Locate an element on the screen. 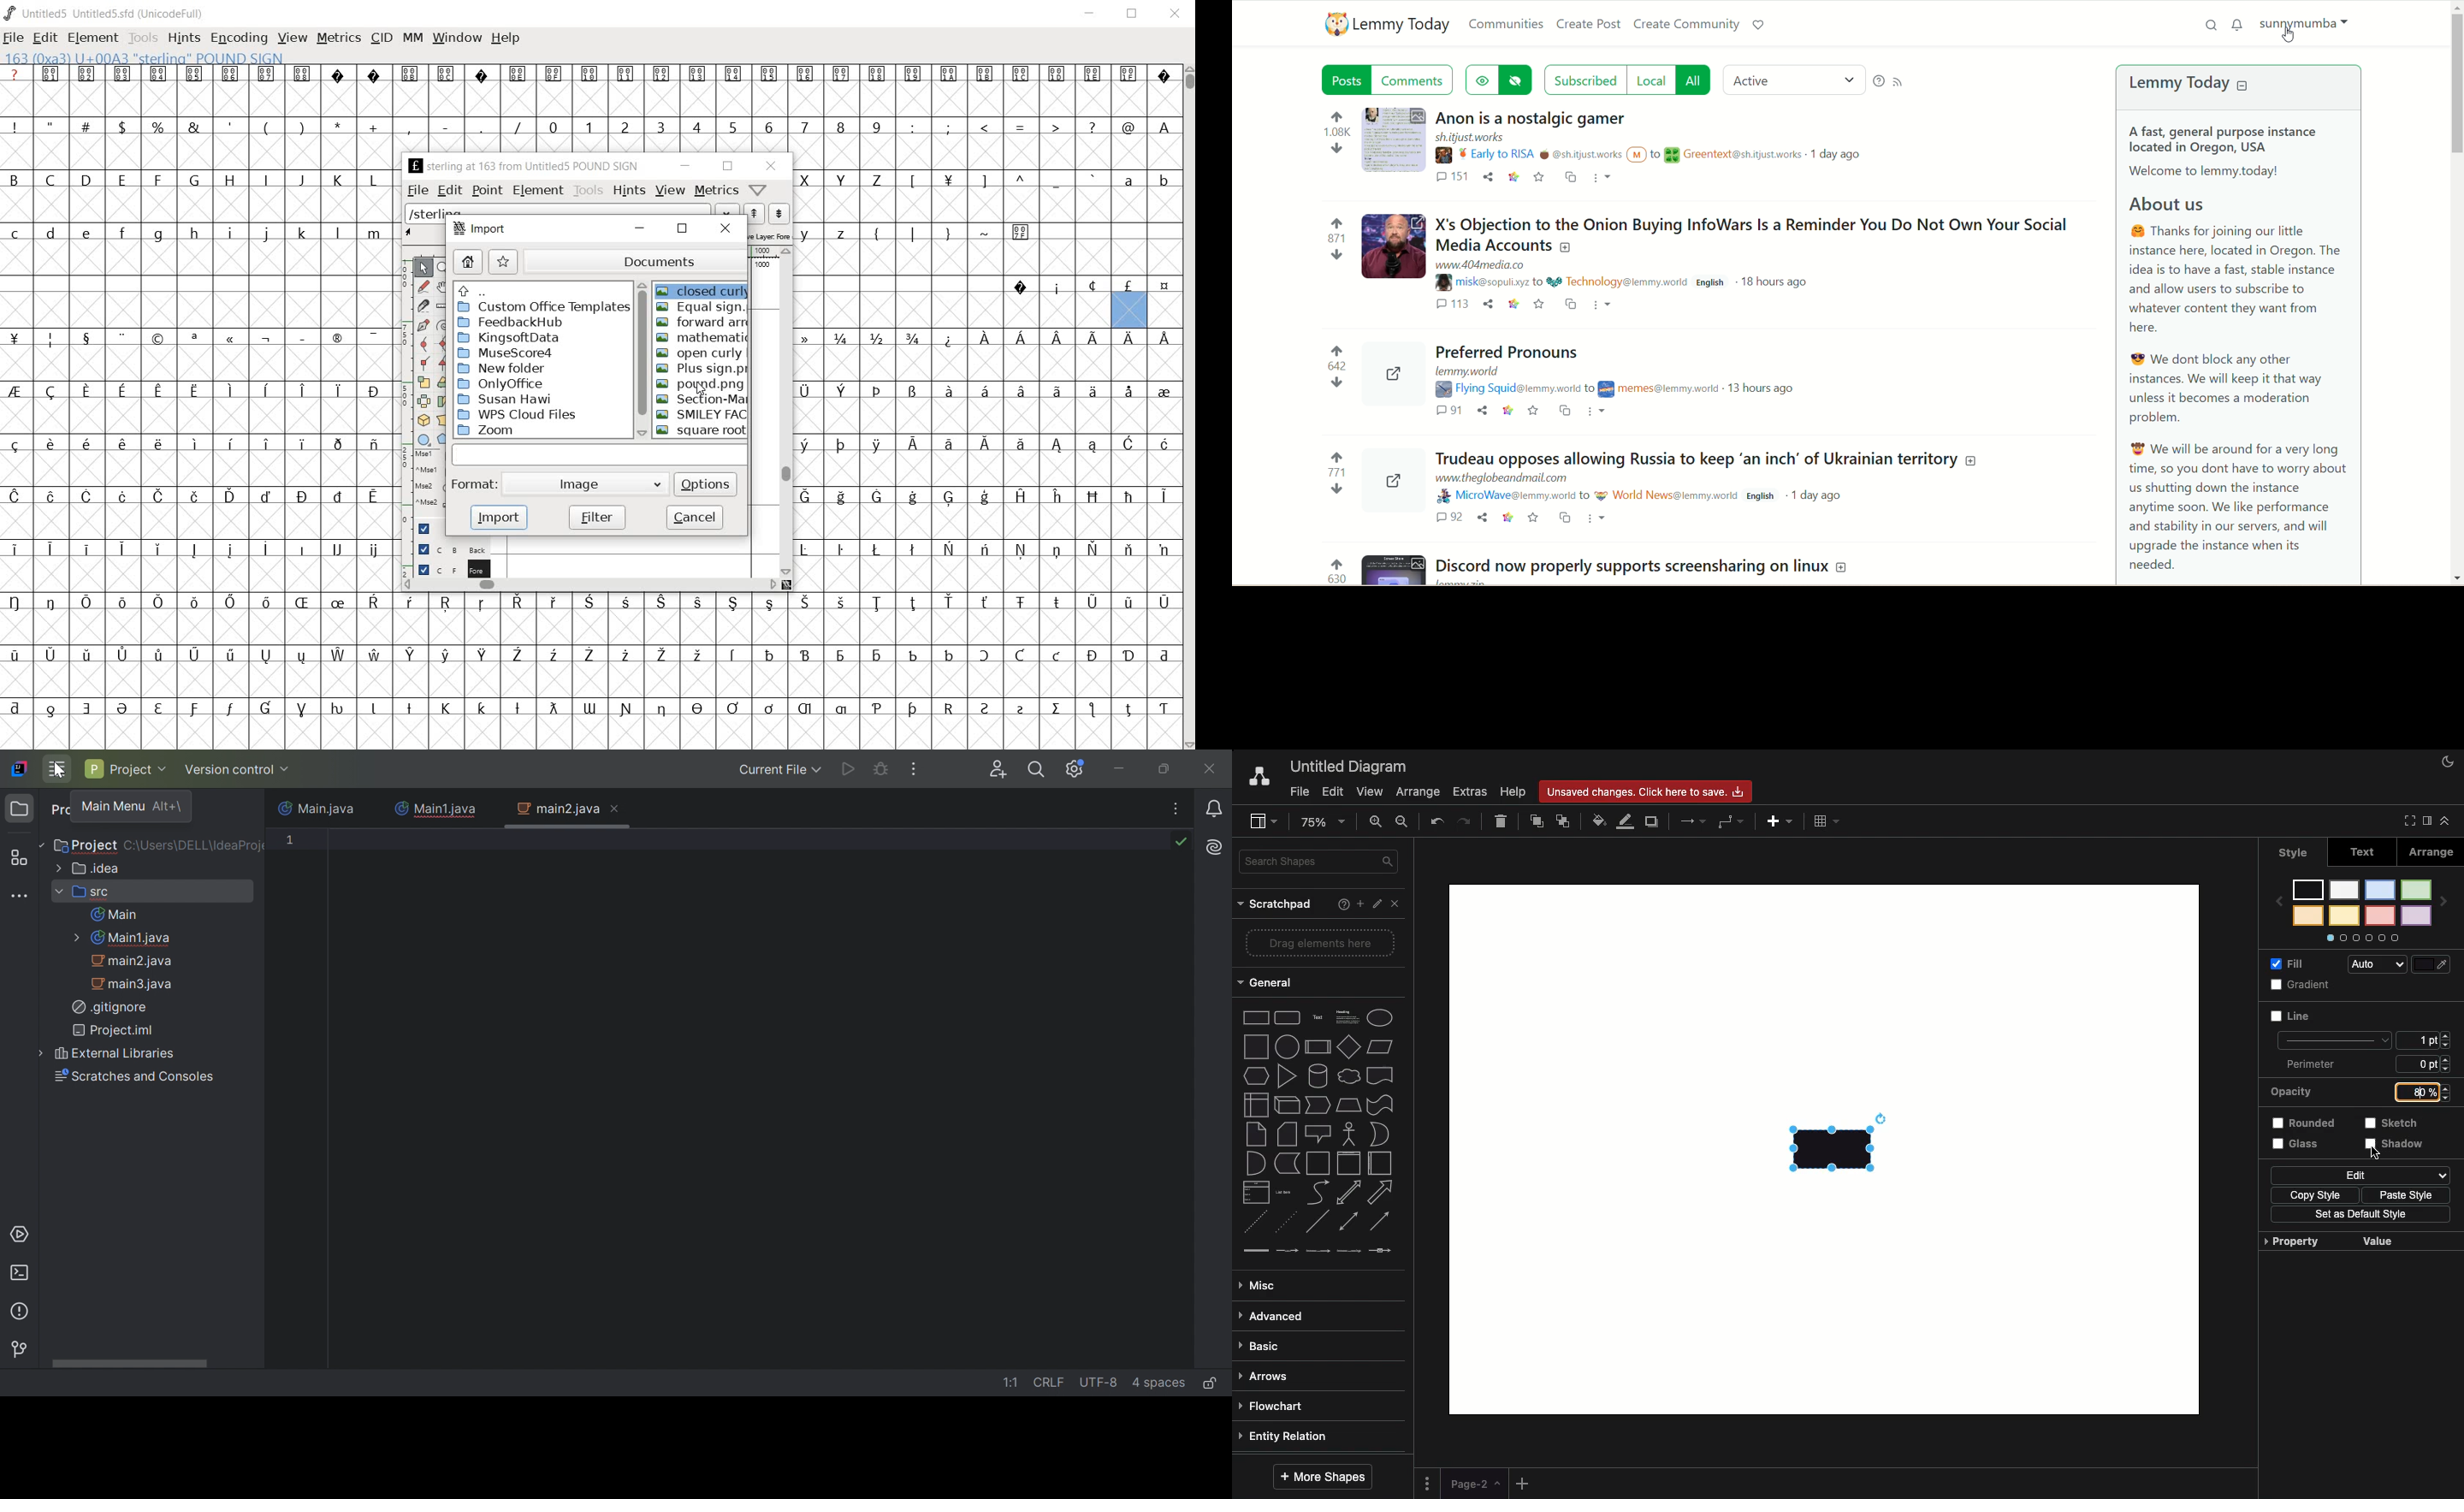 The image size is (2464, 1512). home is located at coordinates (472, 263).